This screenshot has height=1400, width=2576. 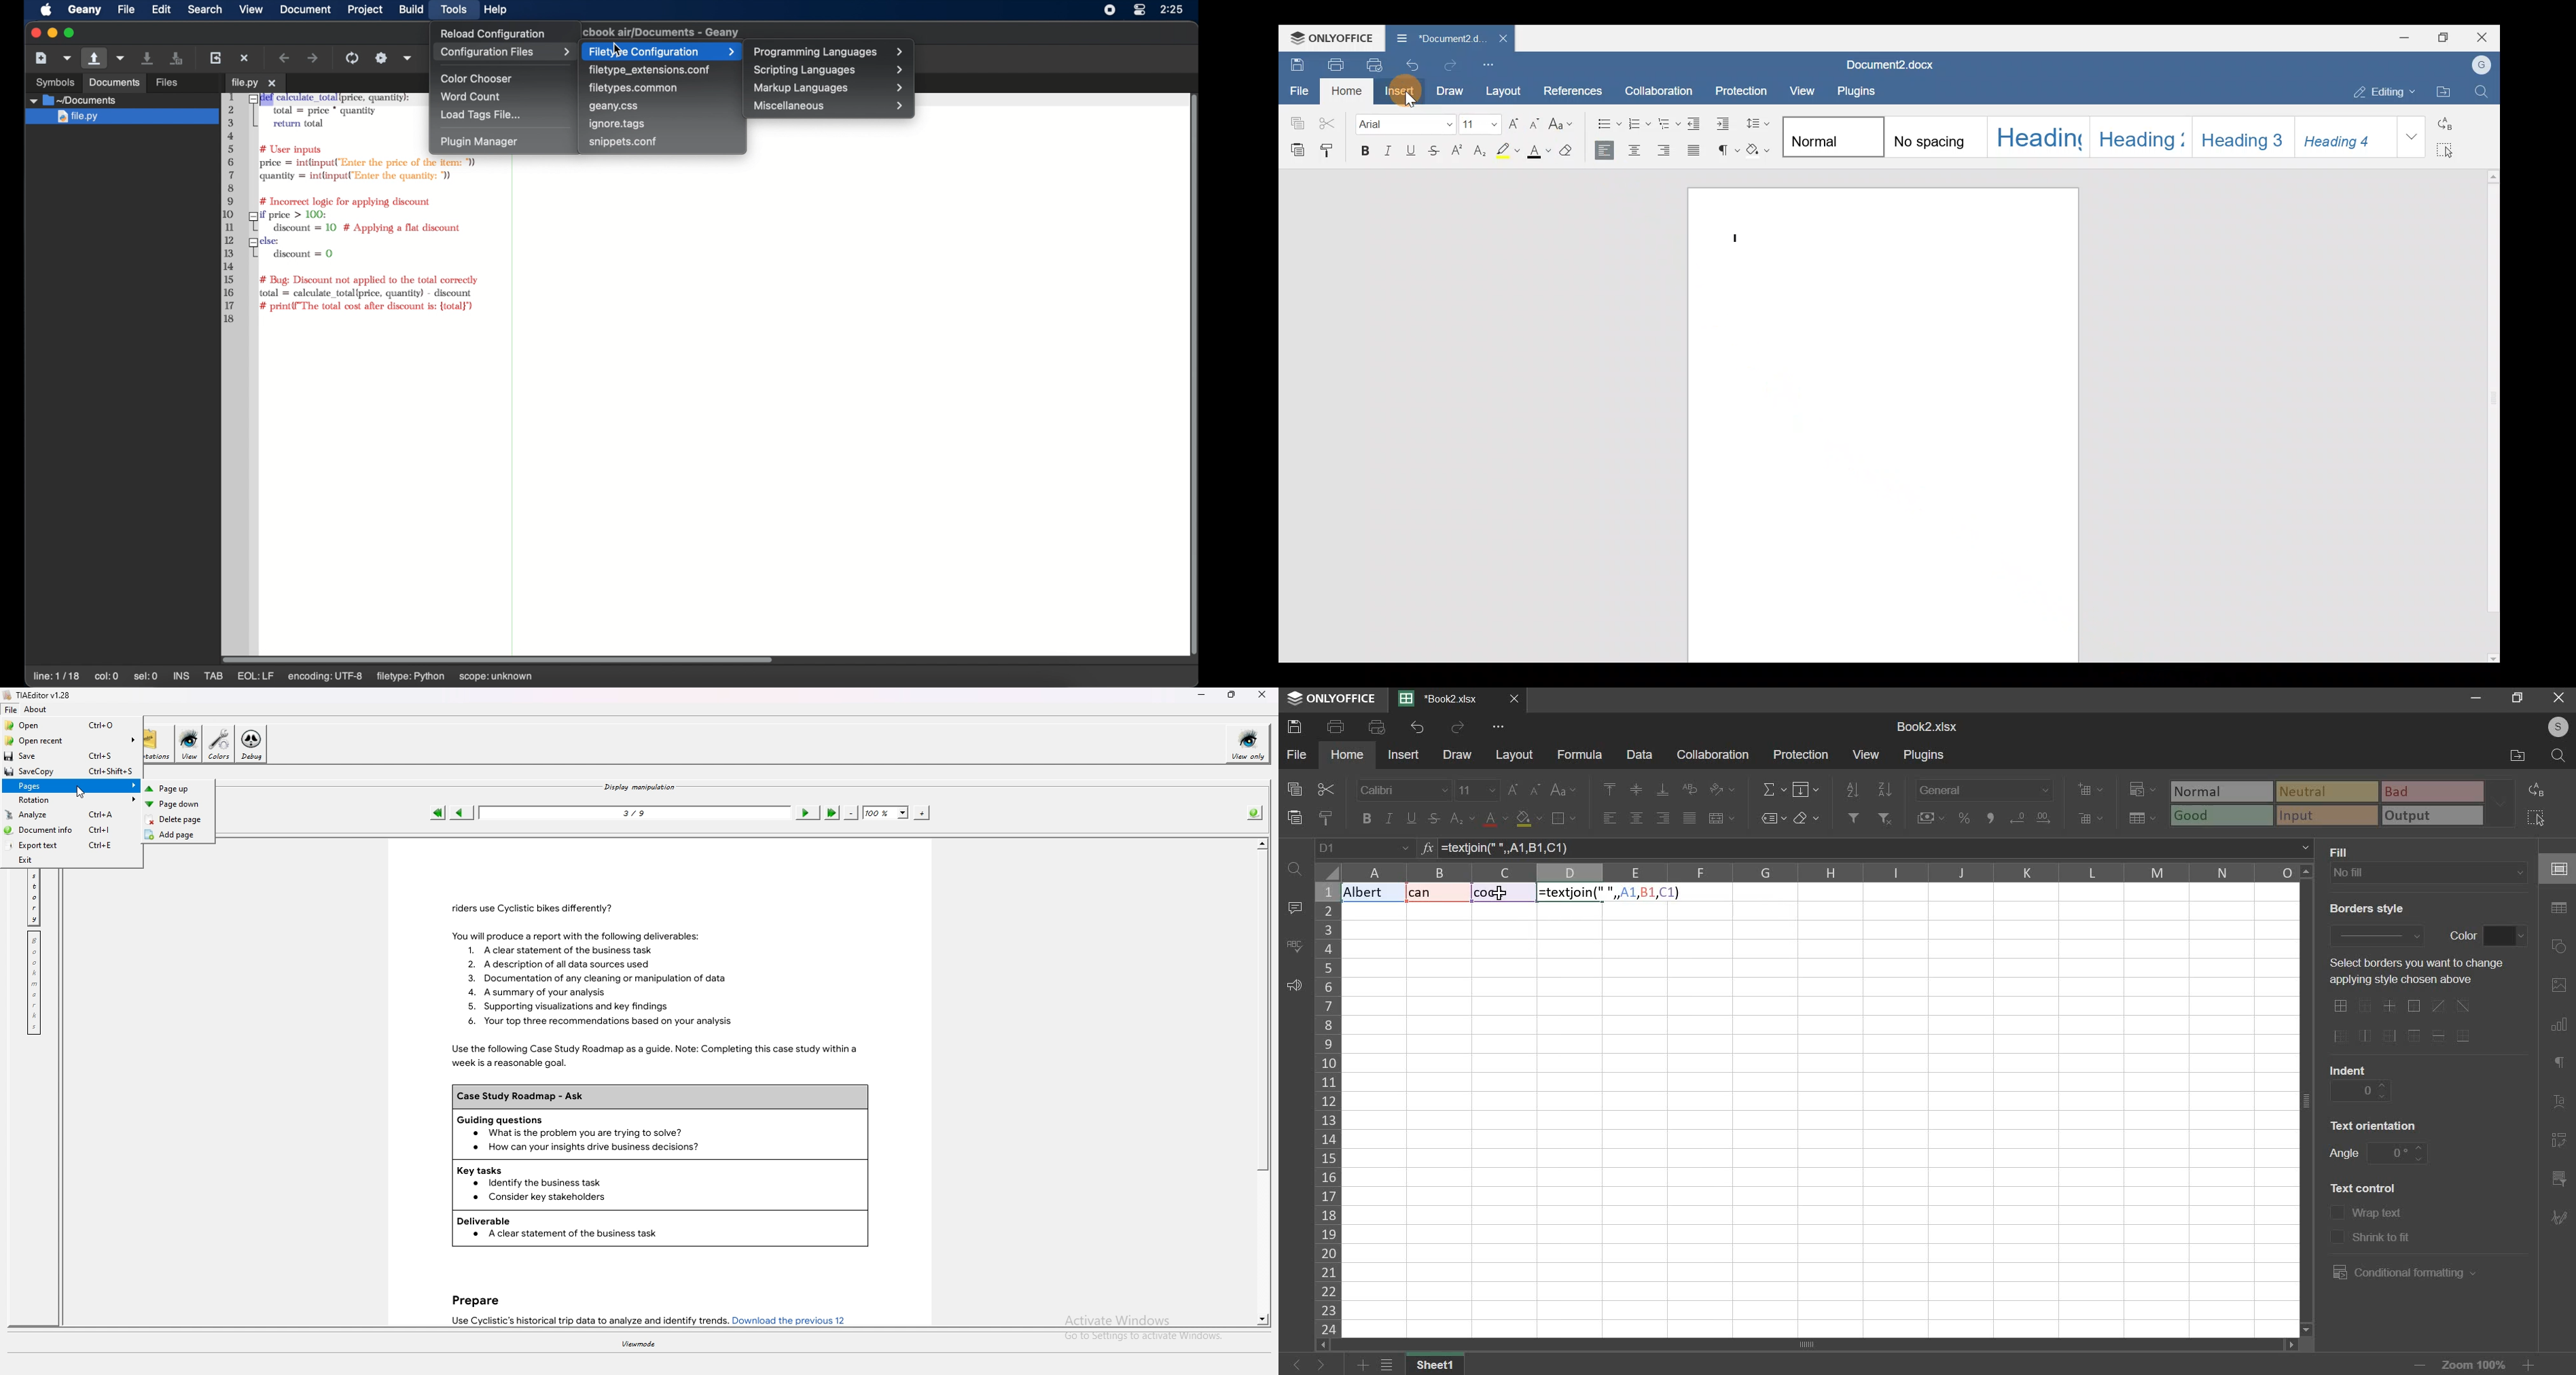 What do you see at coordinates (1459, 152) in the screenshot?
I see `Superscript` at bounding box center [1459, 152].